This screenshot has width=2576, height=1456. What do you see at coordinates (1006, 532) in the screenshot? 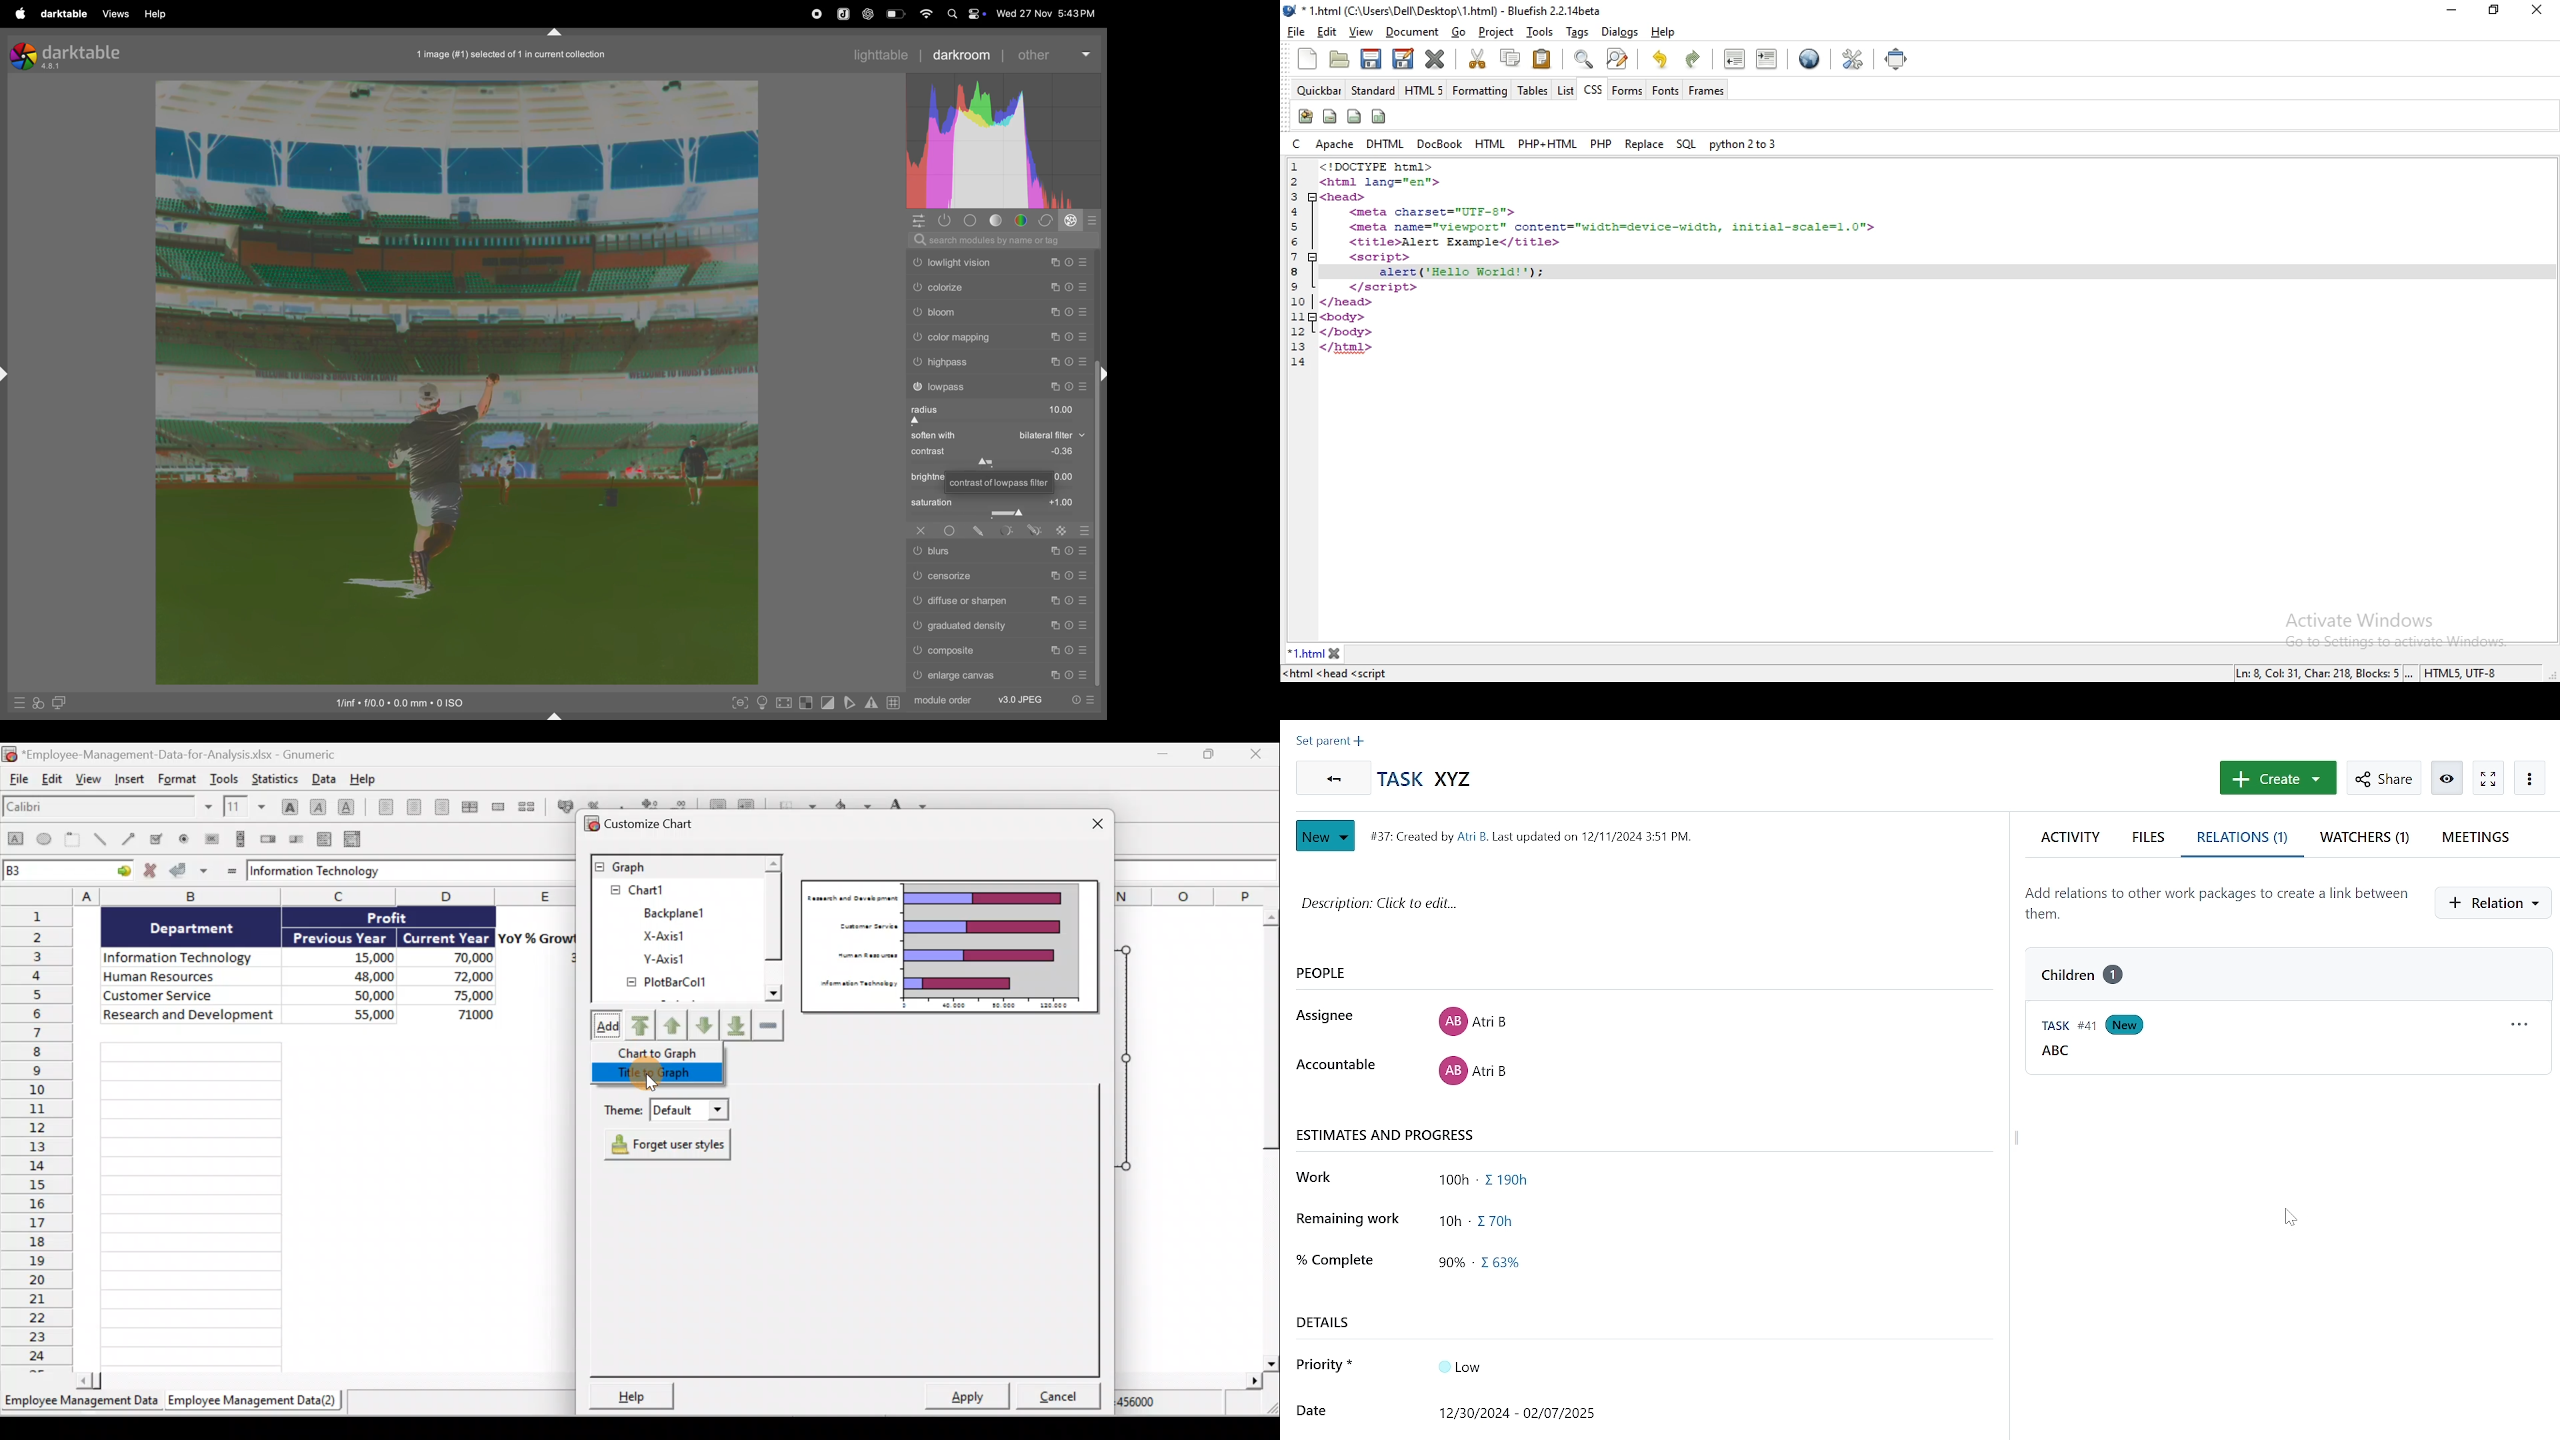
I see `parametric mask` at bounding box center [1006, 532].